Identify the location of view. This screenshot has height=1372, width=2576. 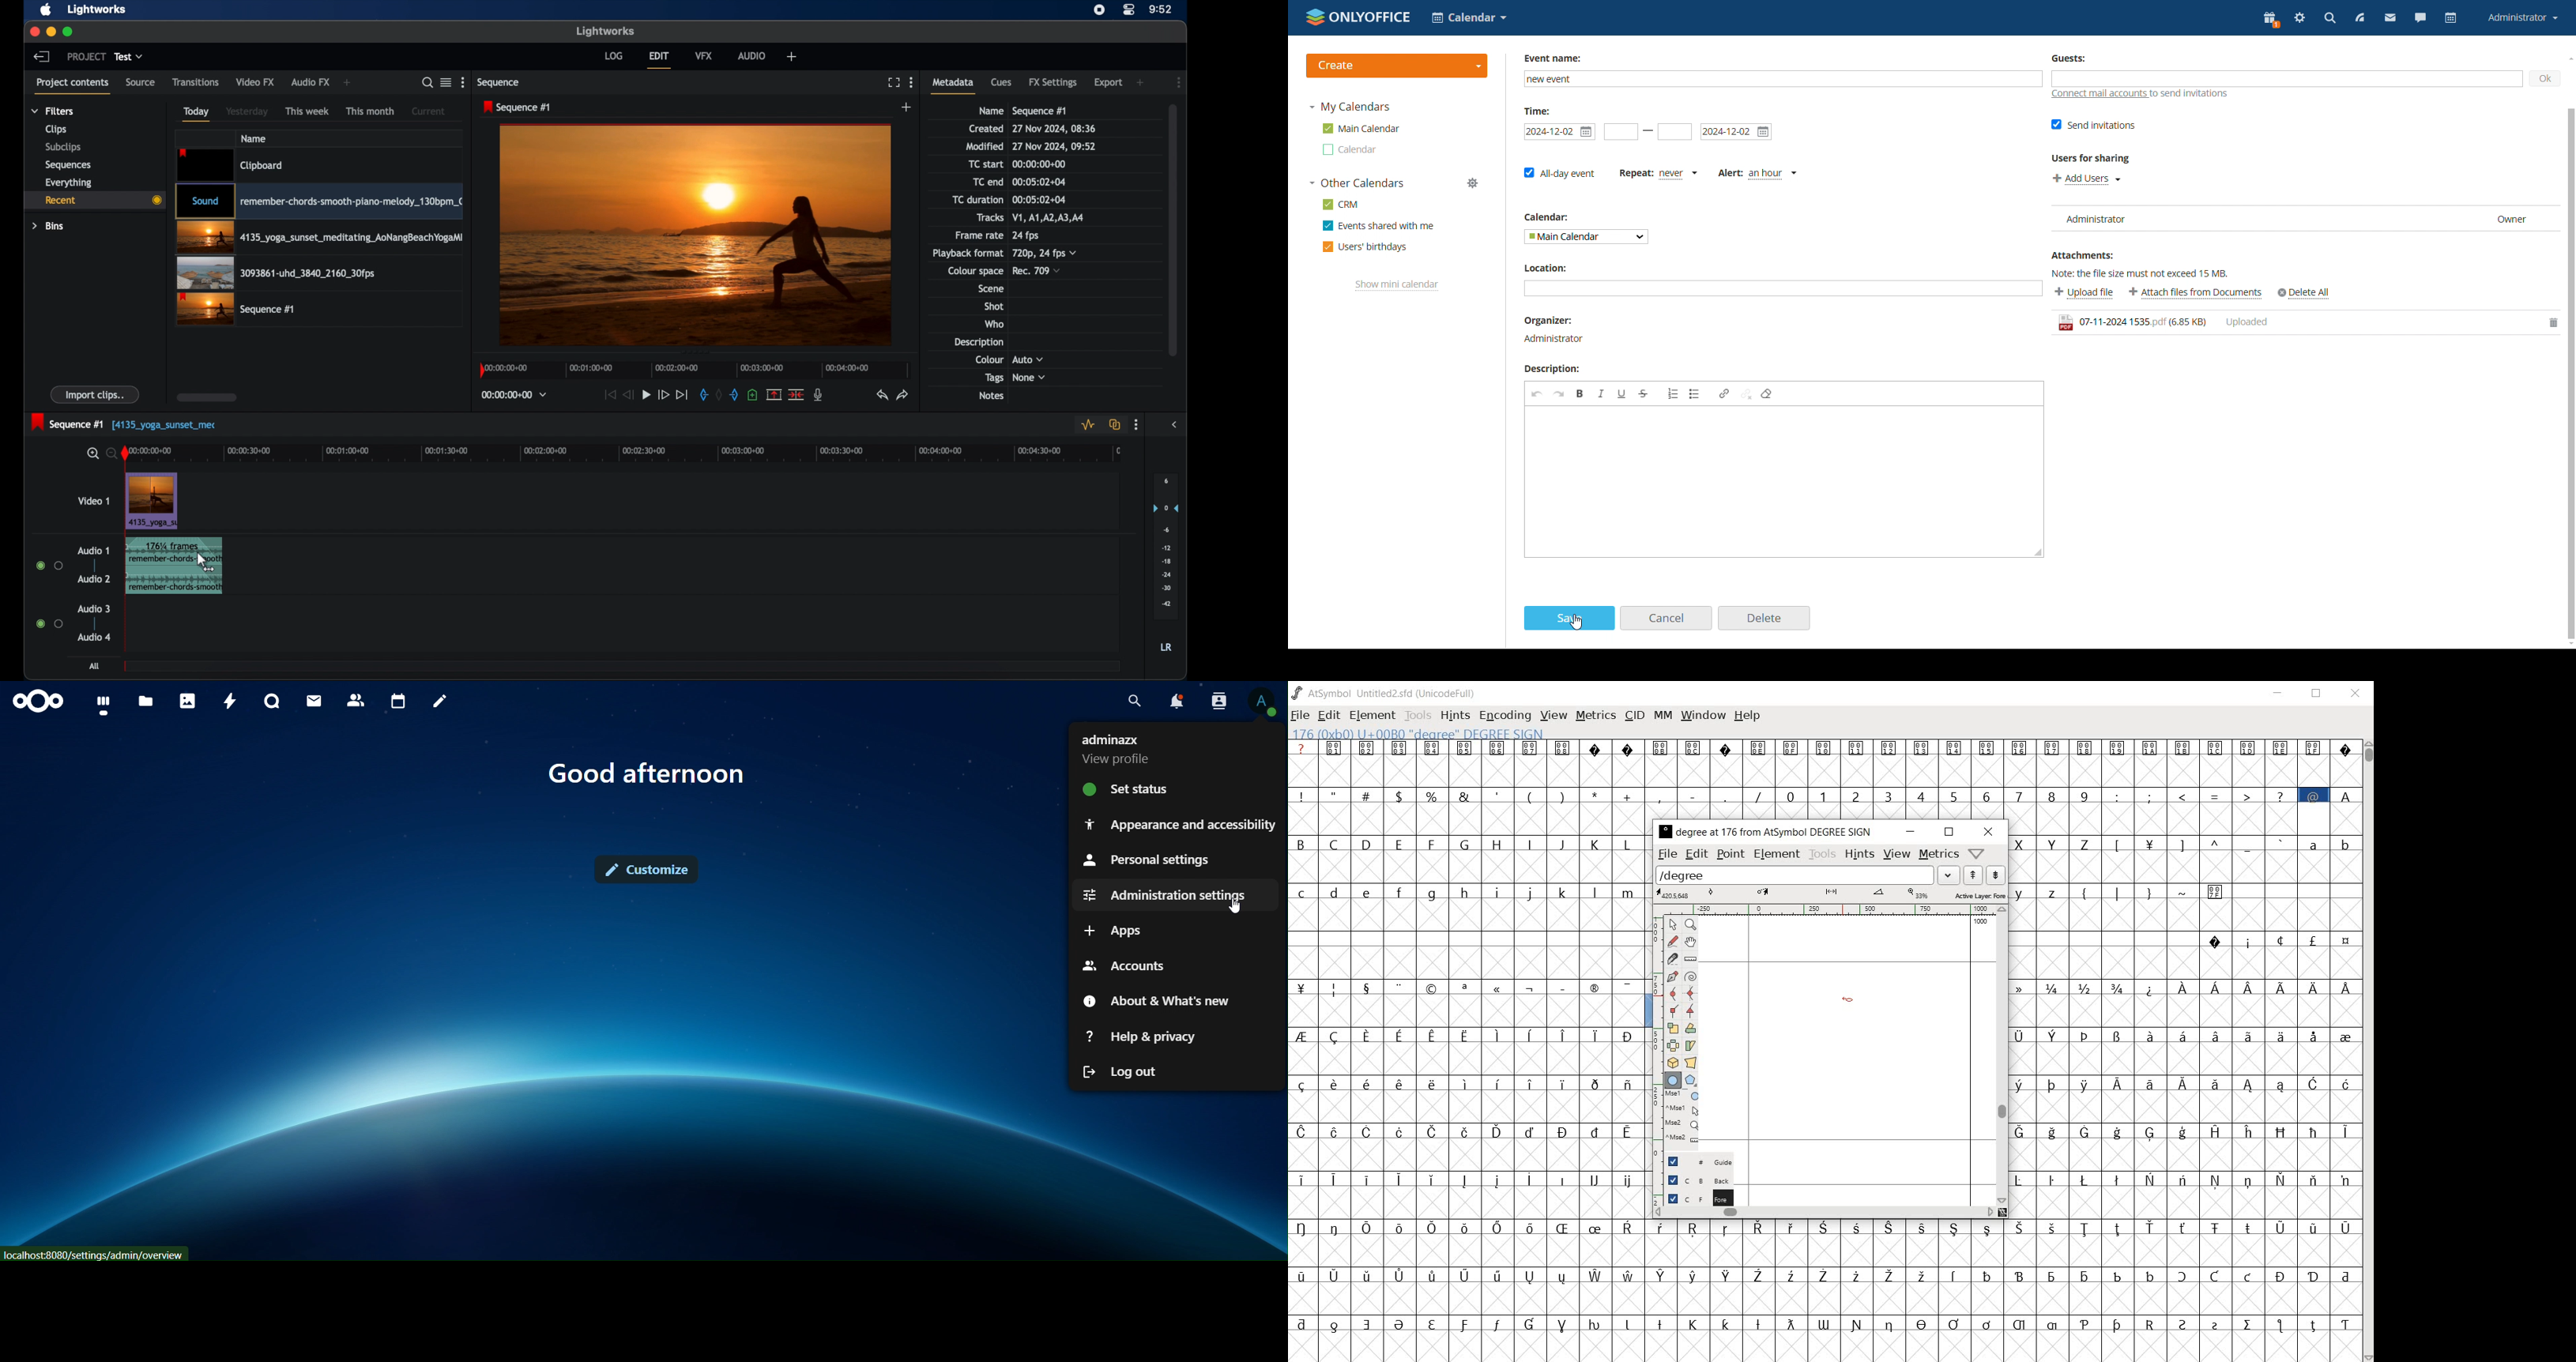
(1553, 716).